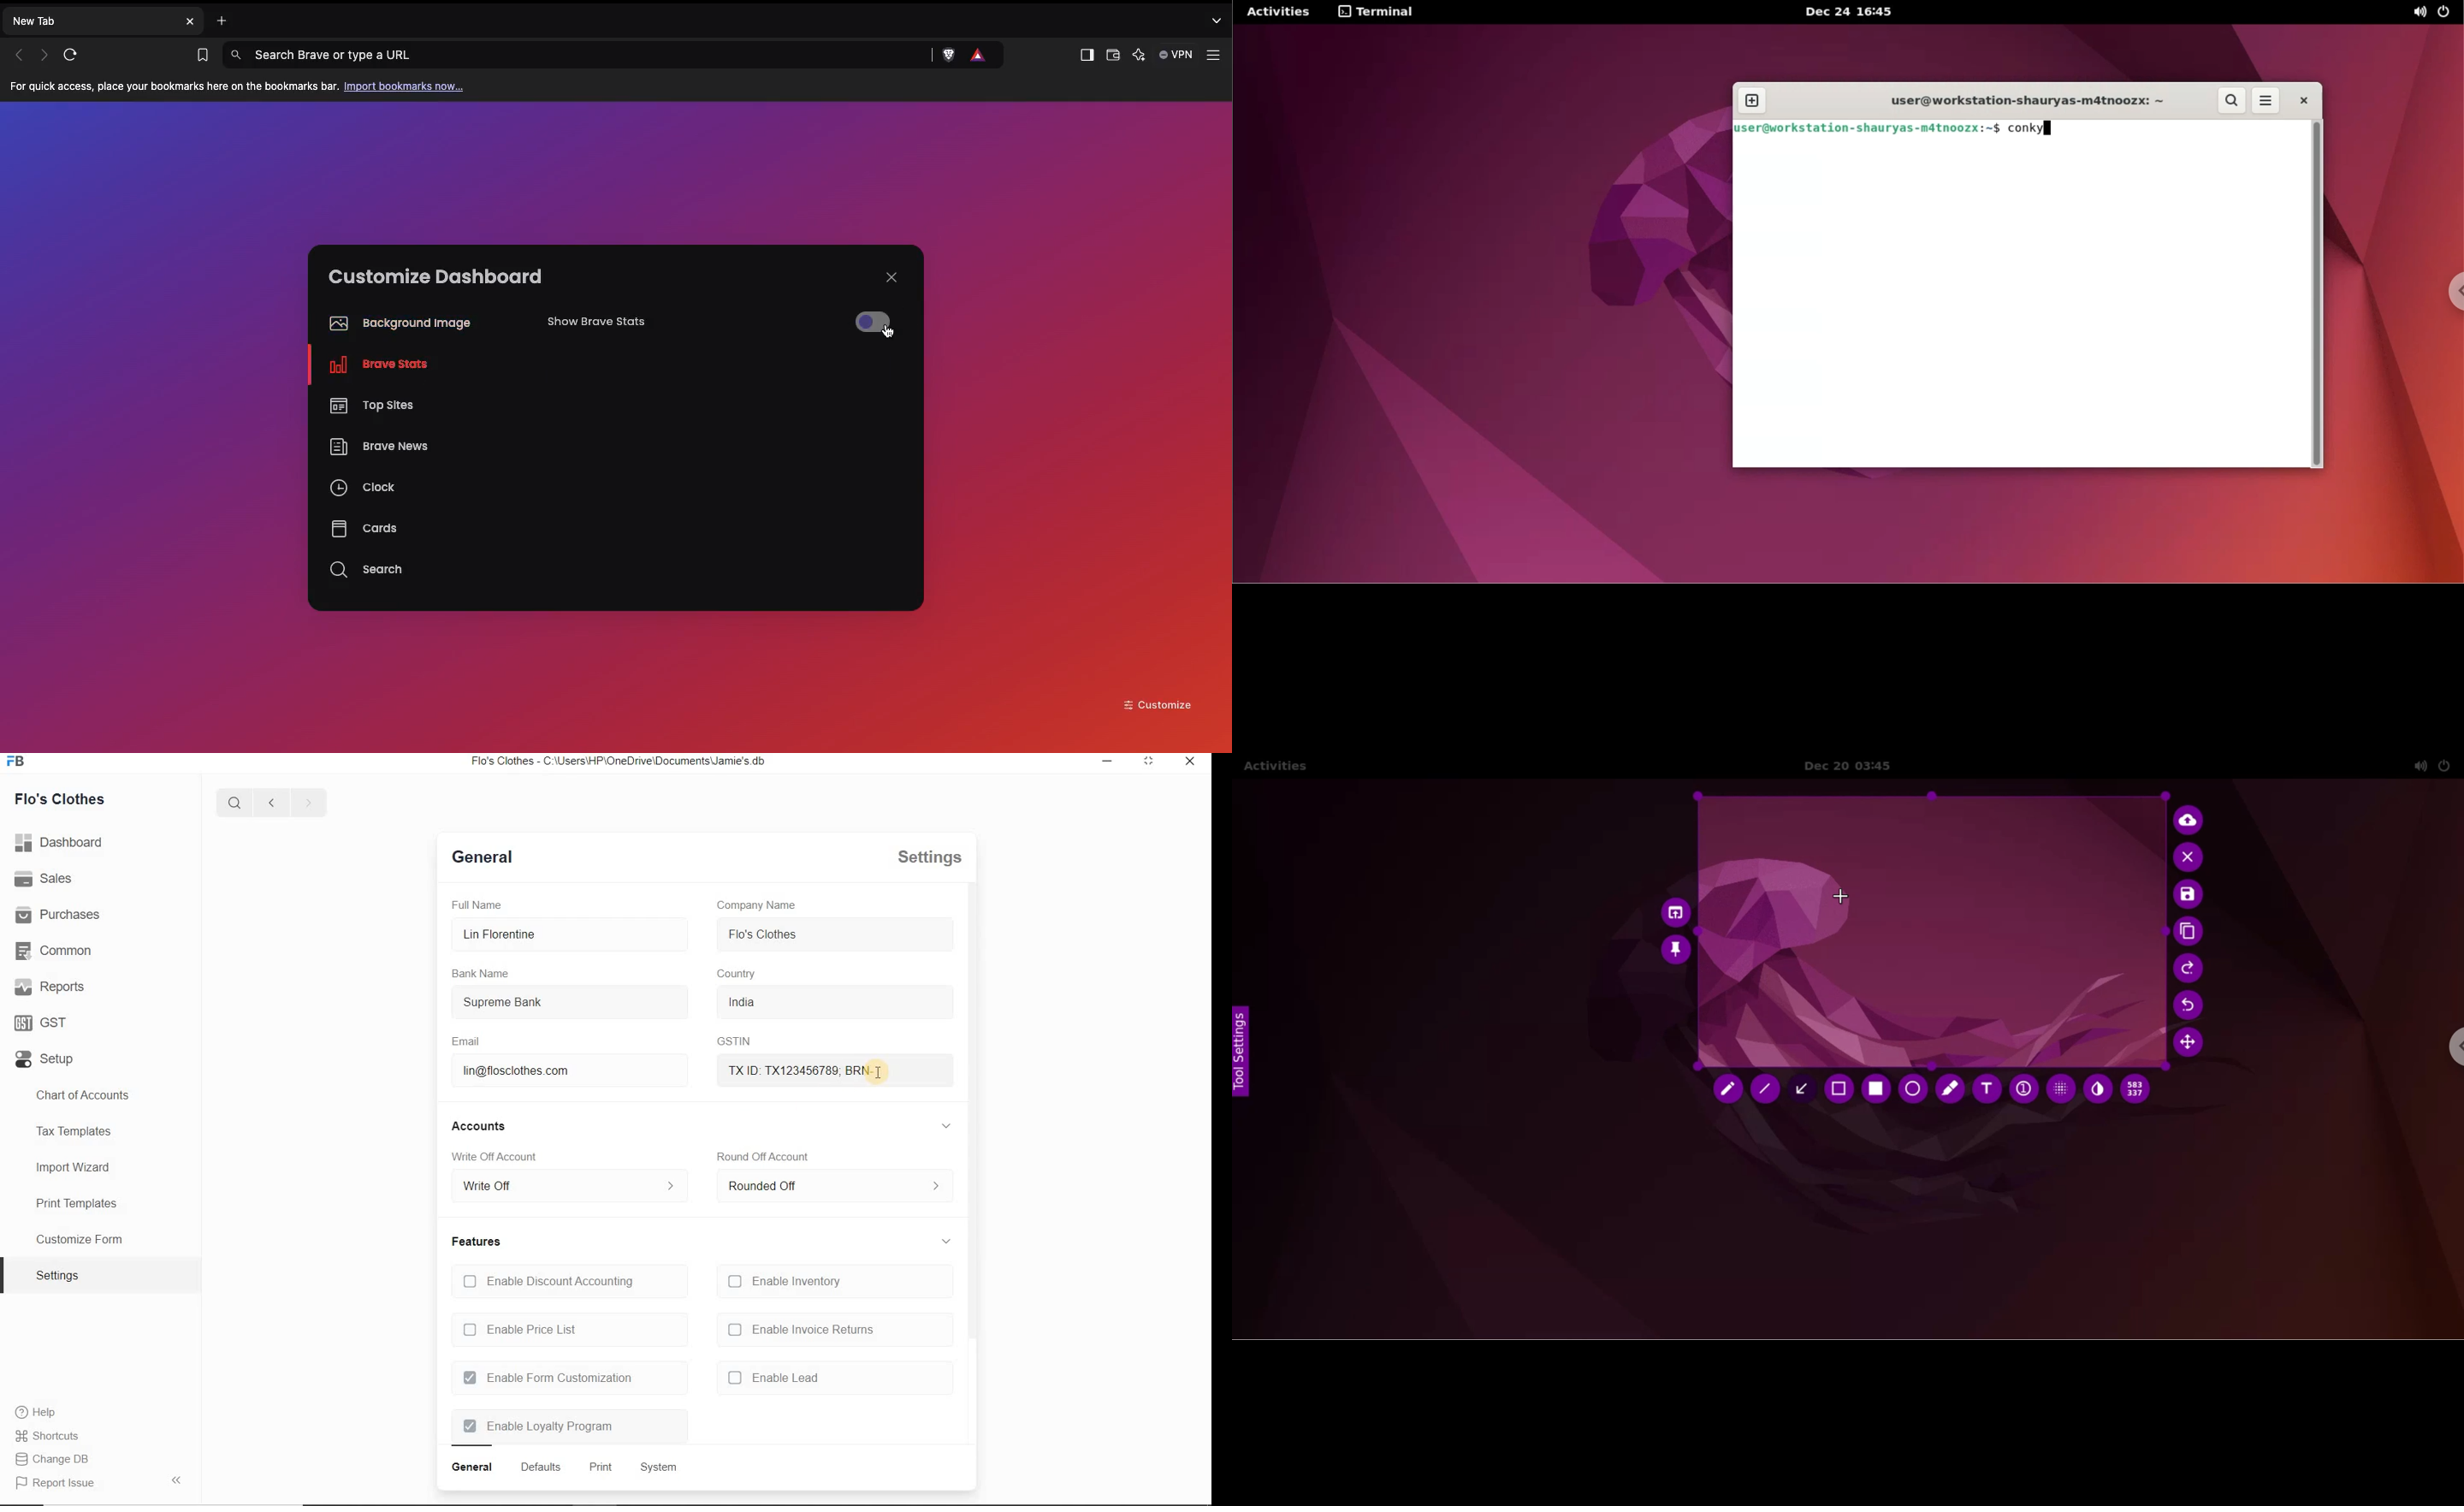  I want to click on report issue, so click(62, 1484).